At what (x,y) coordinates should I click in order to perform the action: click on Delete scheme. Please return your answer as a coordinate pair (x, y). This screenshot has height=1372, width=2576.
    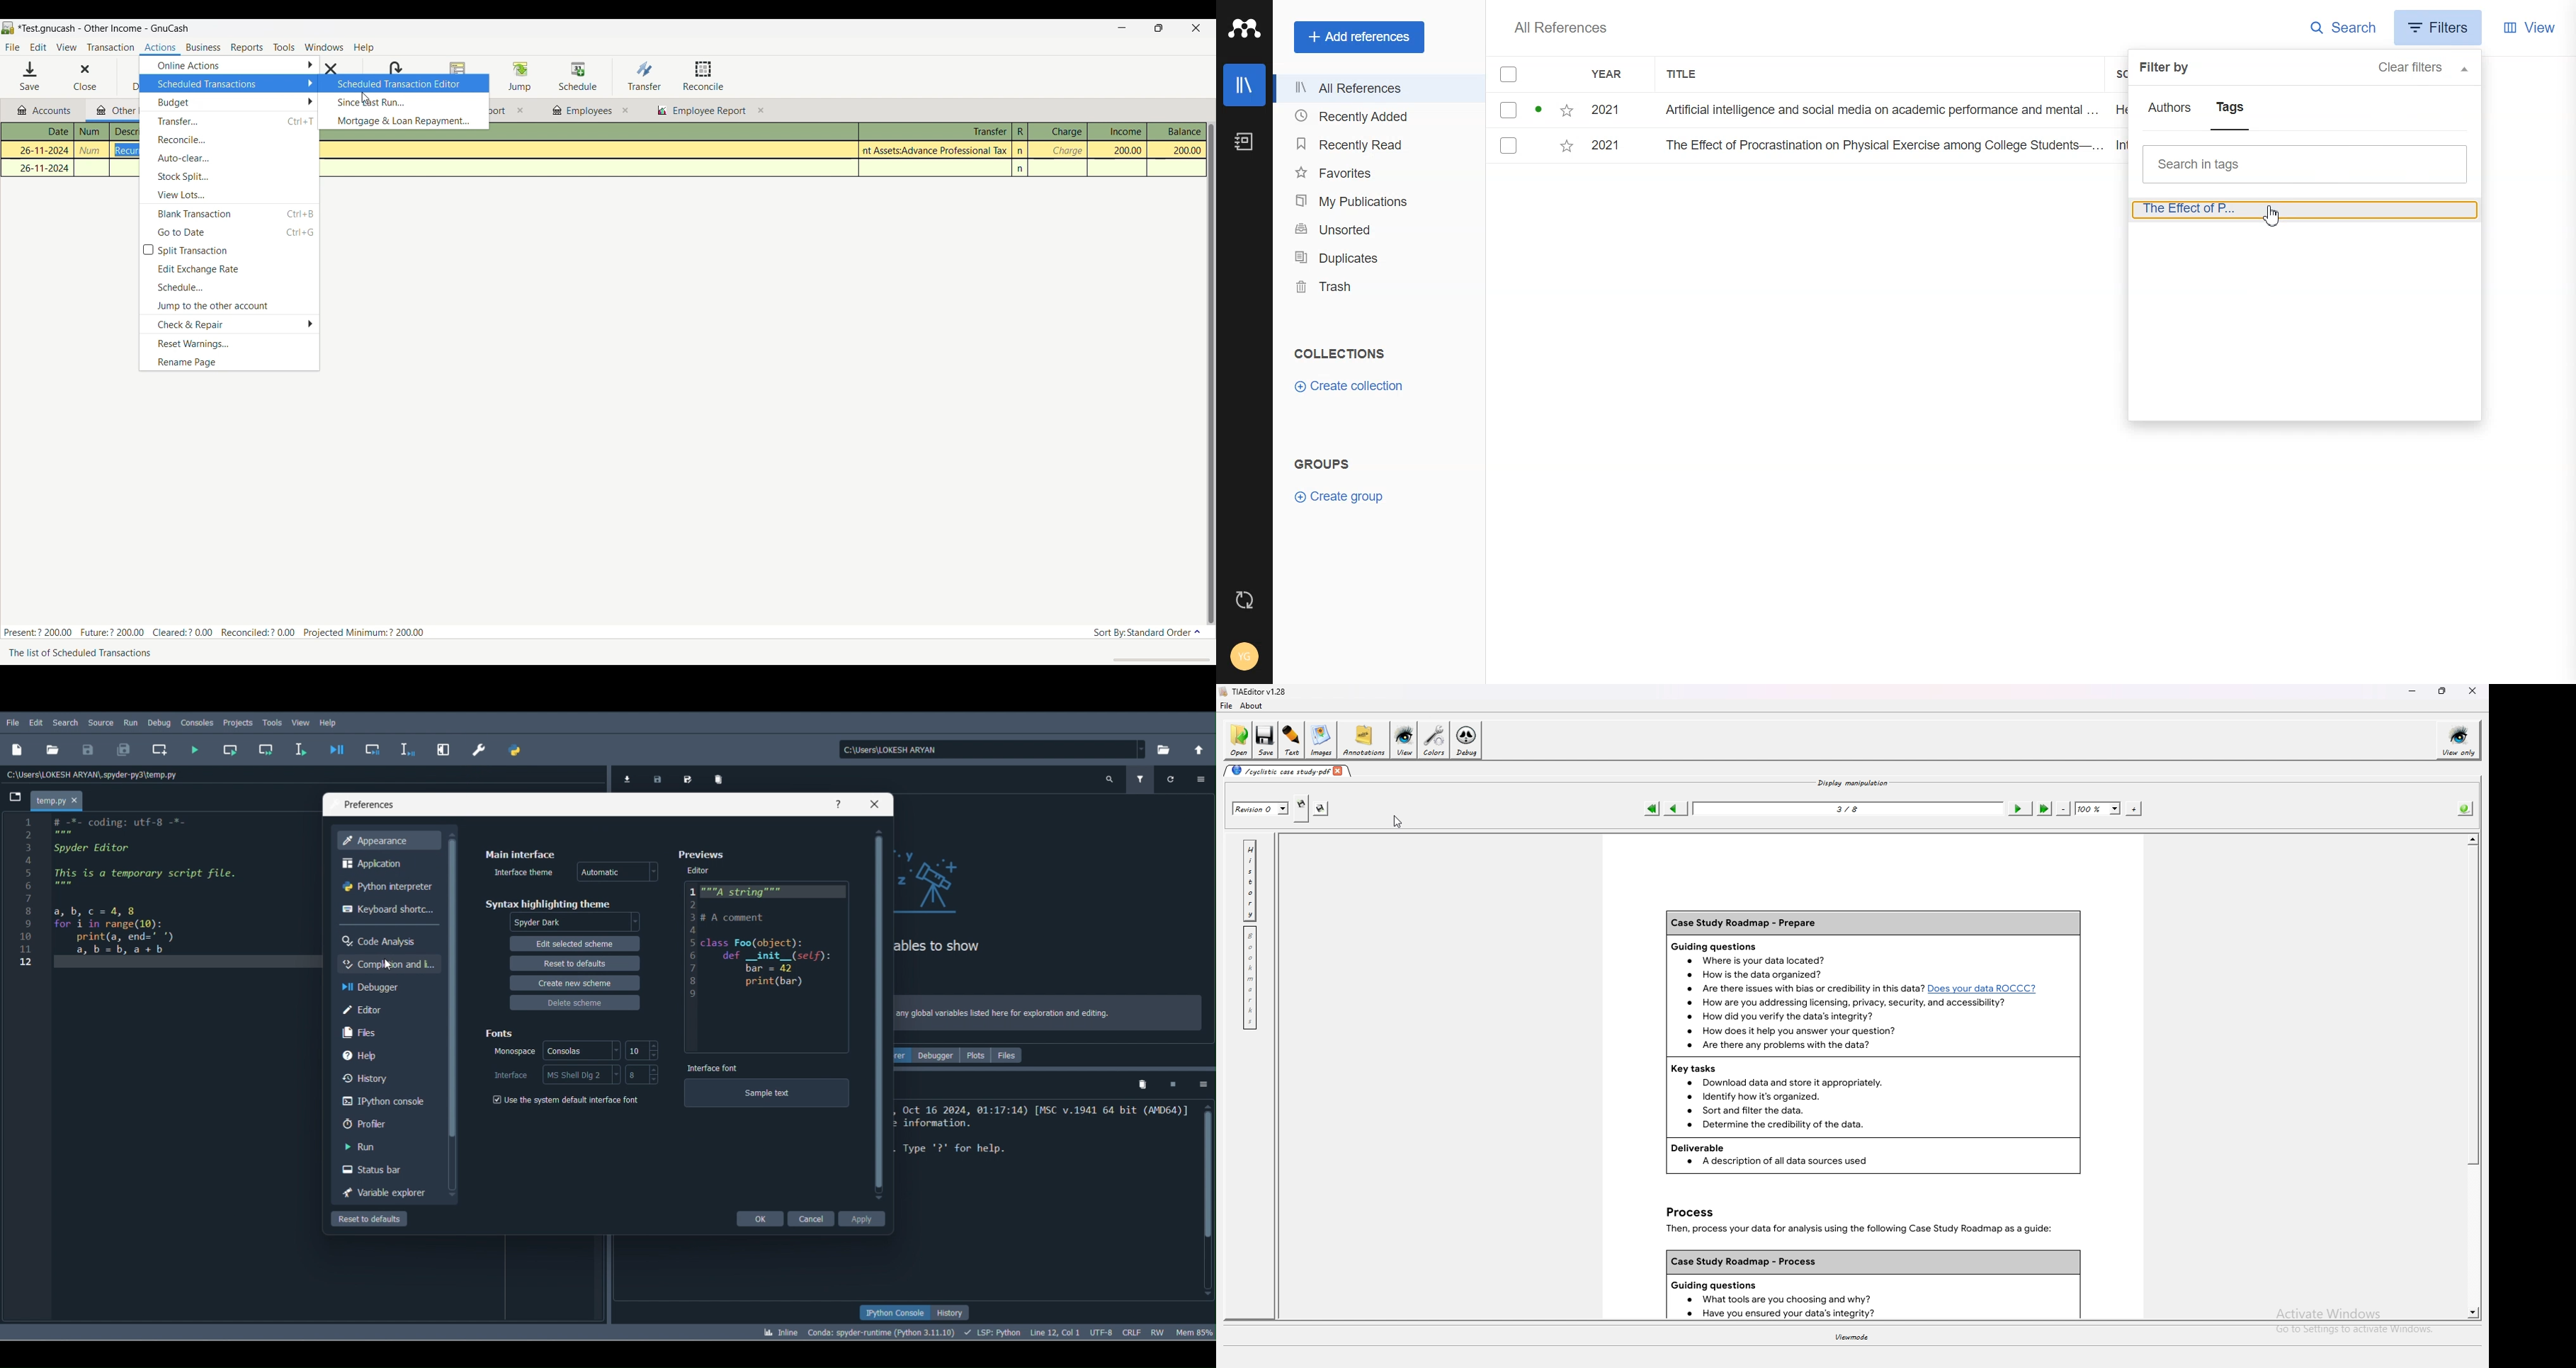
    Looking at the image, I should click on (577, 1006).